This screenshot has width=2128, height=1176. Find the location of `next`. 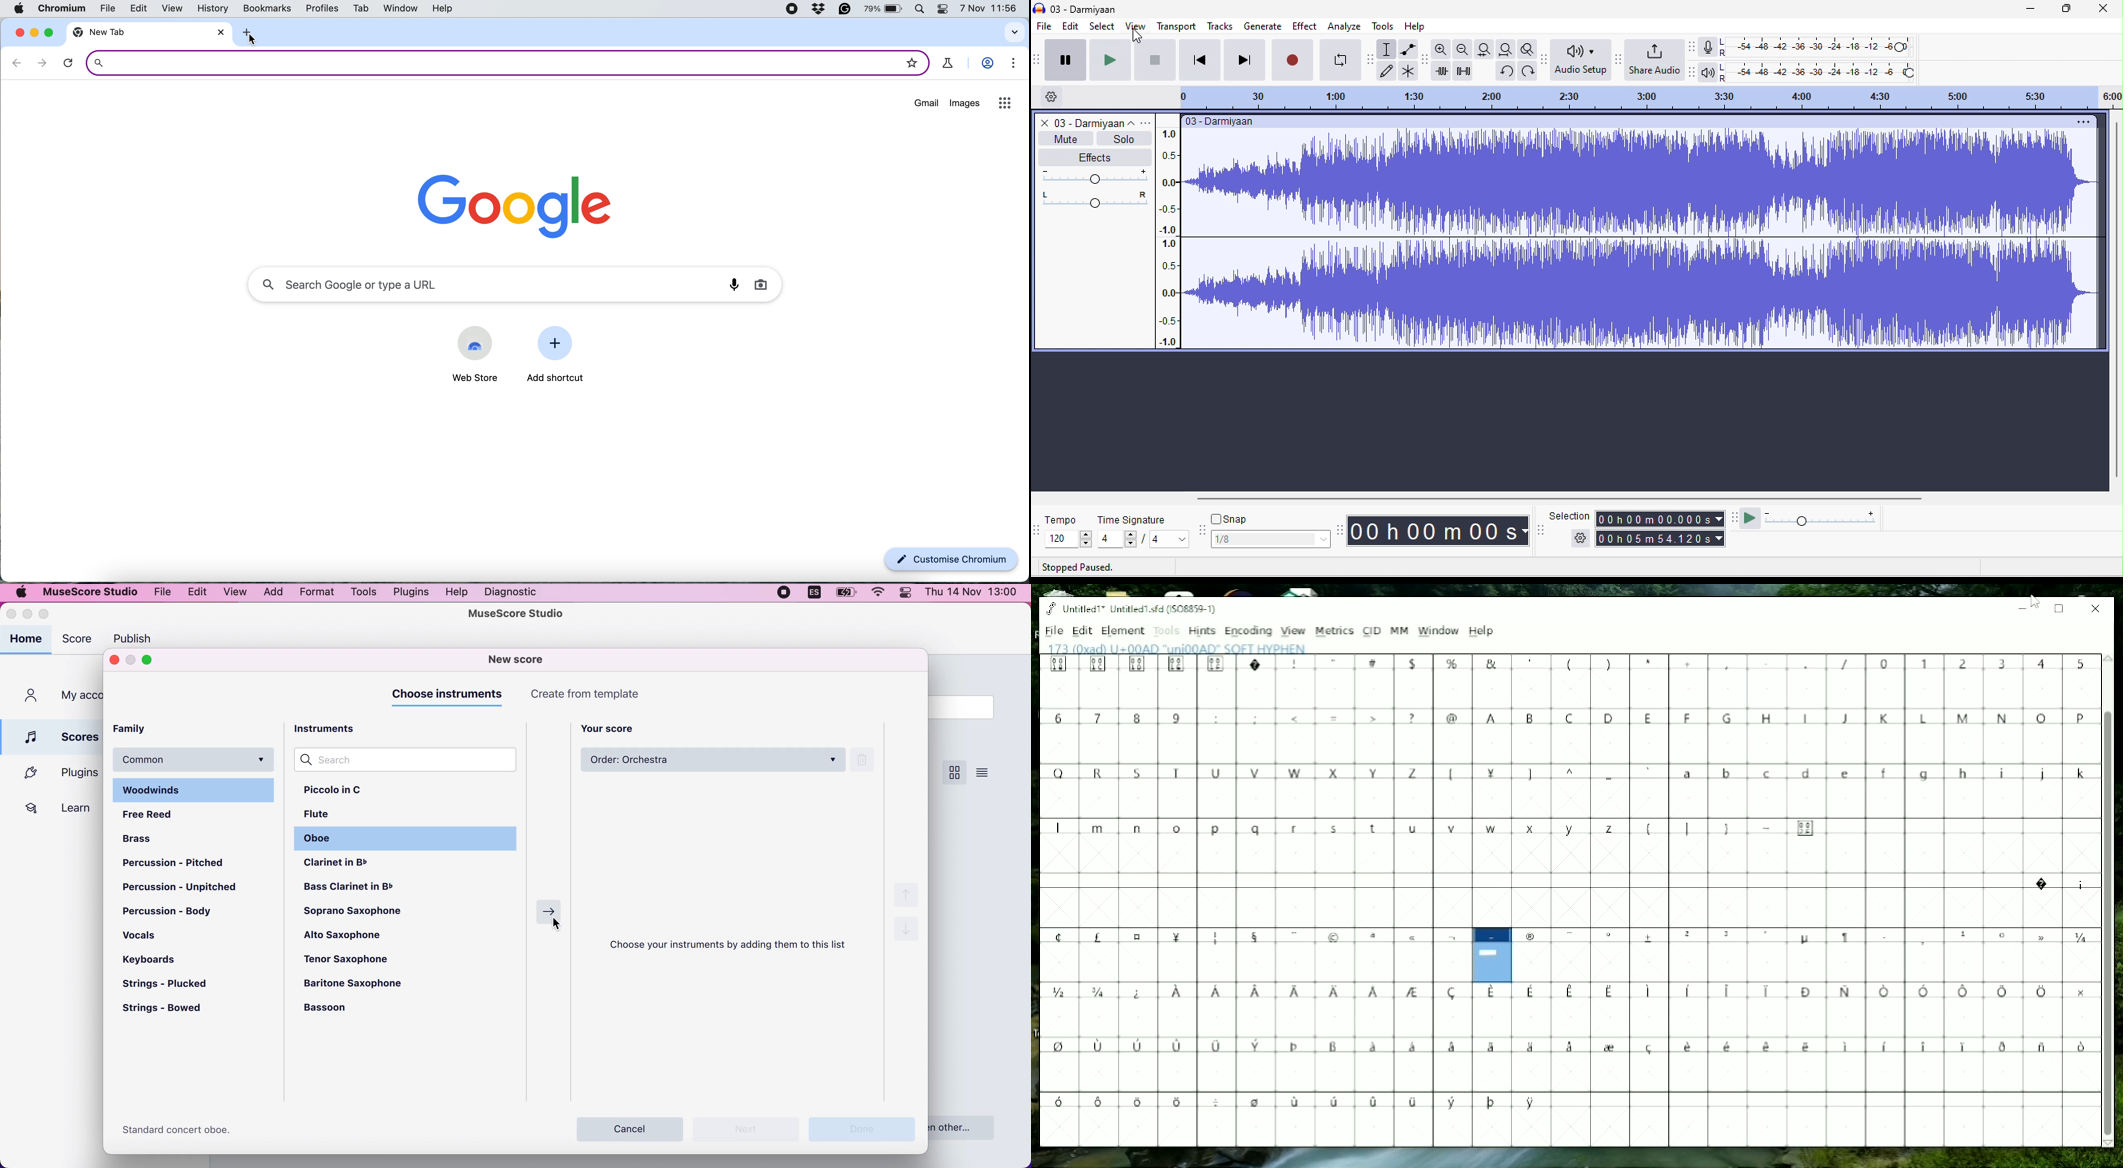

next is located at coordinates (750, 1129).